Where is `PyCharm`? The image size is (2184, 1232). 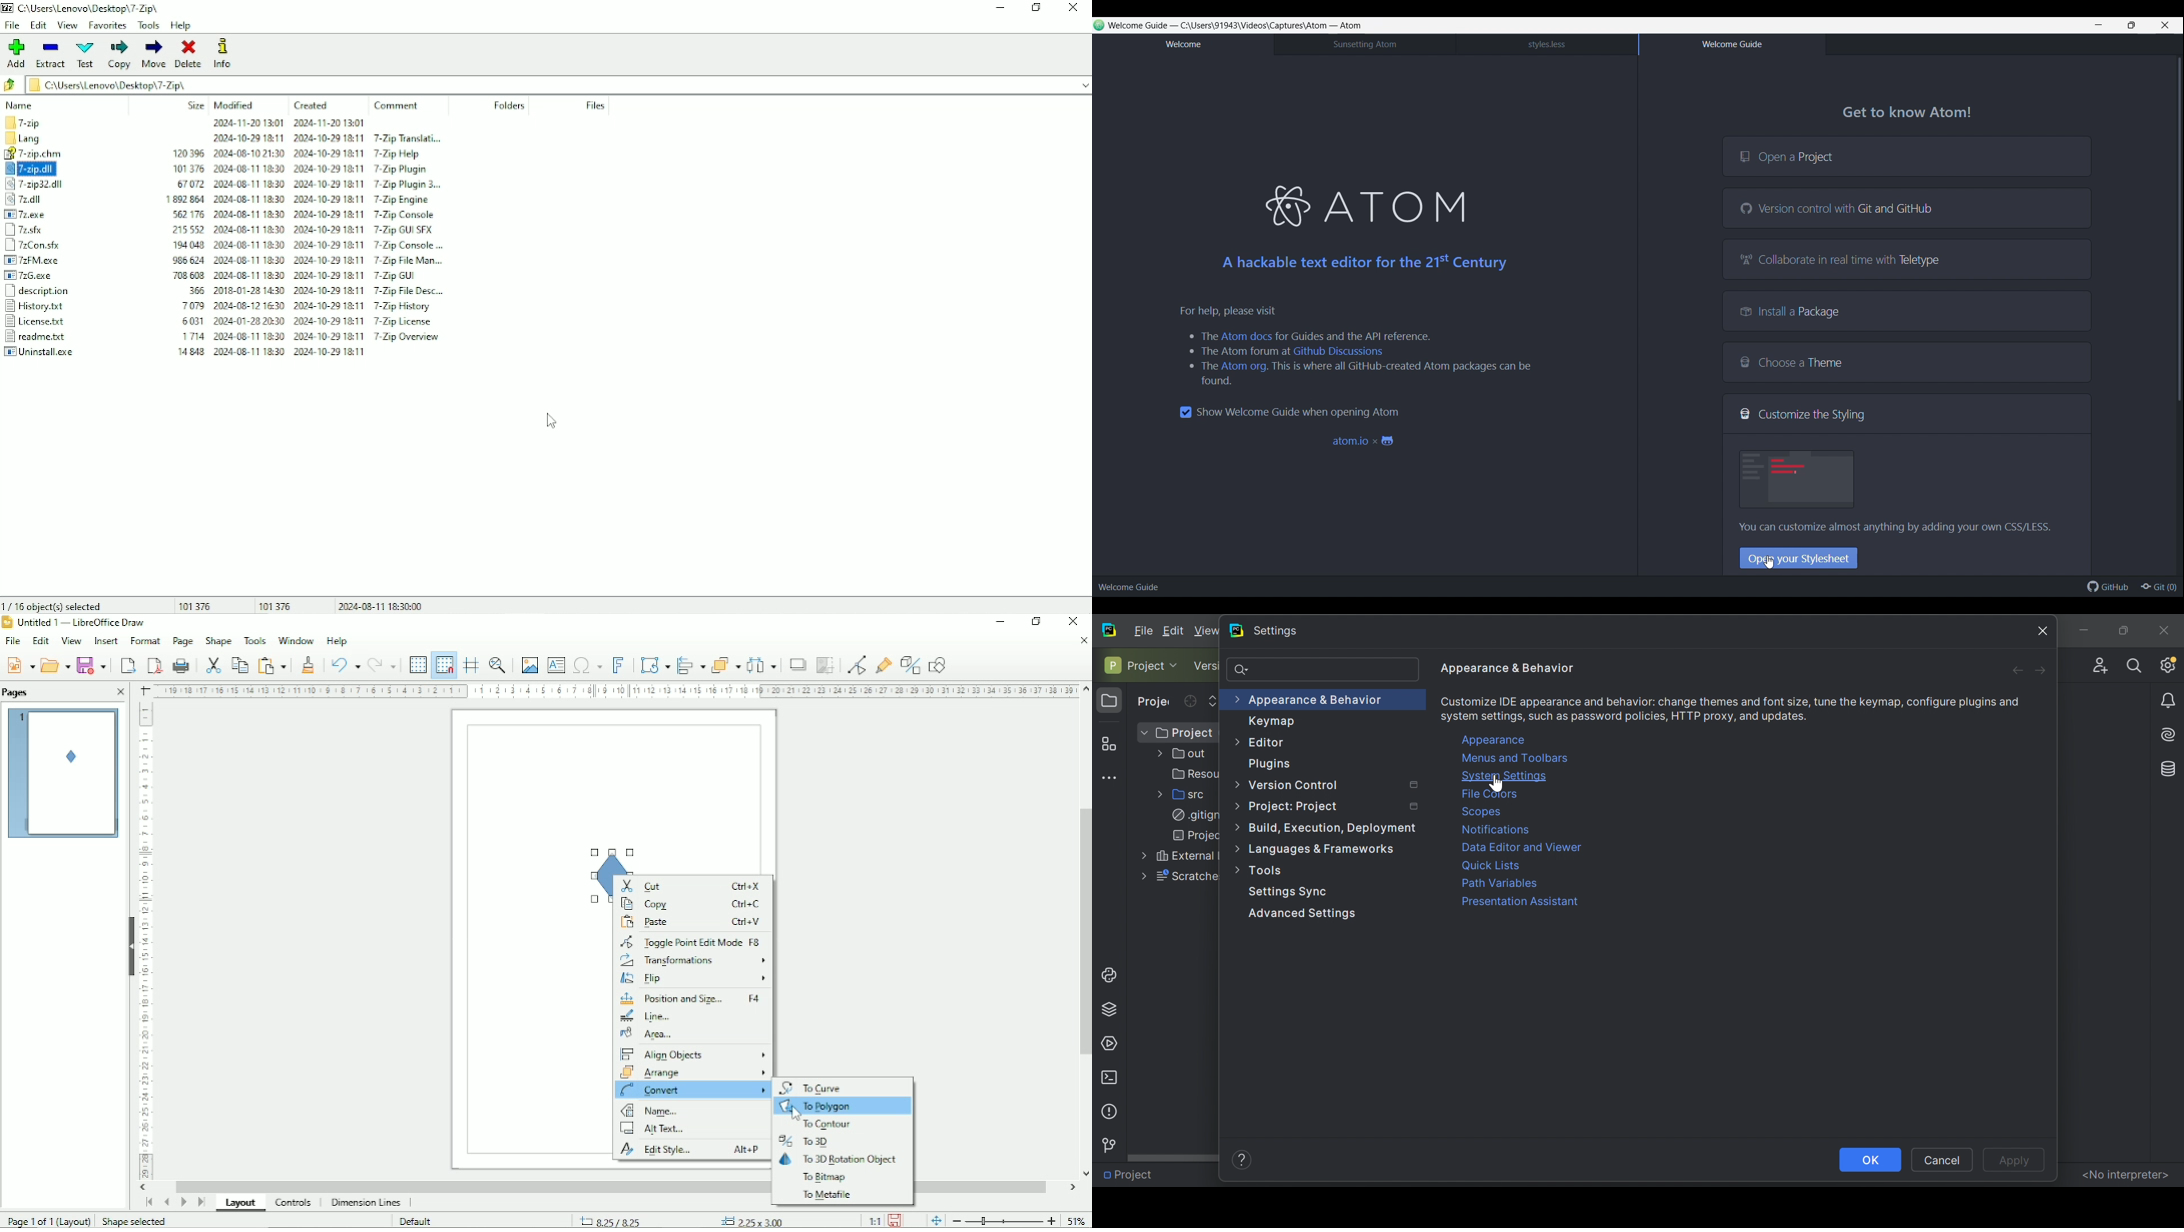 PyCharm is located at coordinates (1235, 630).